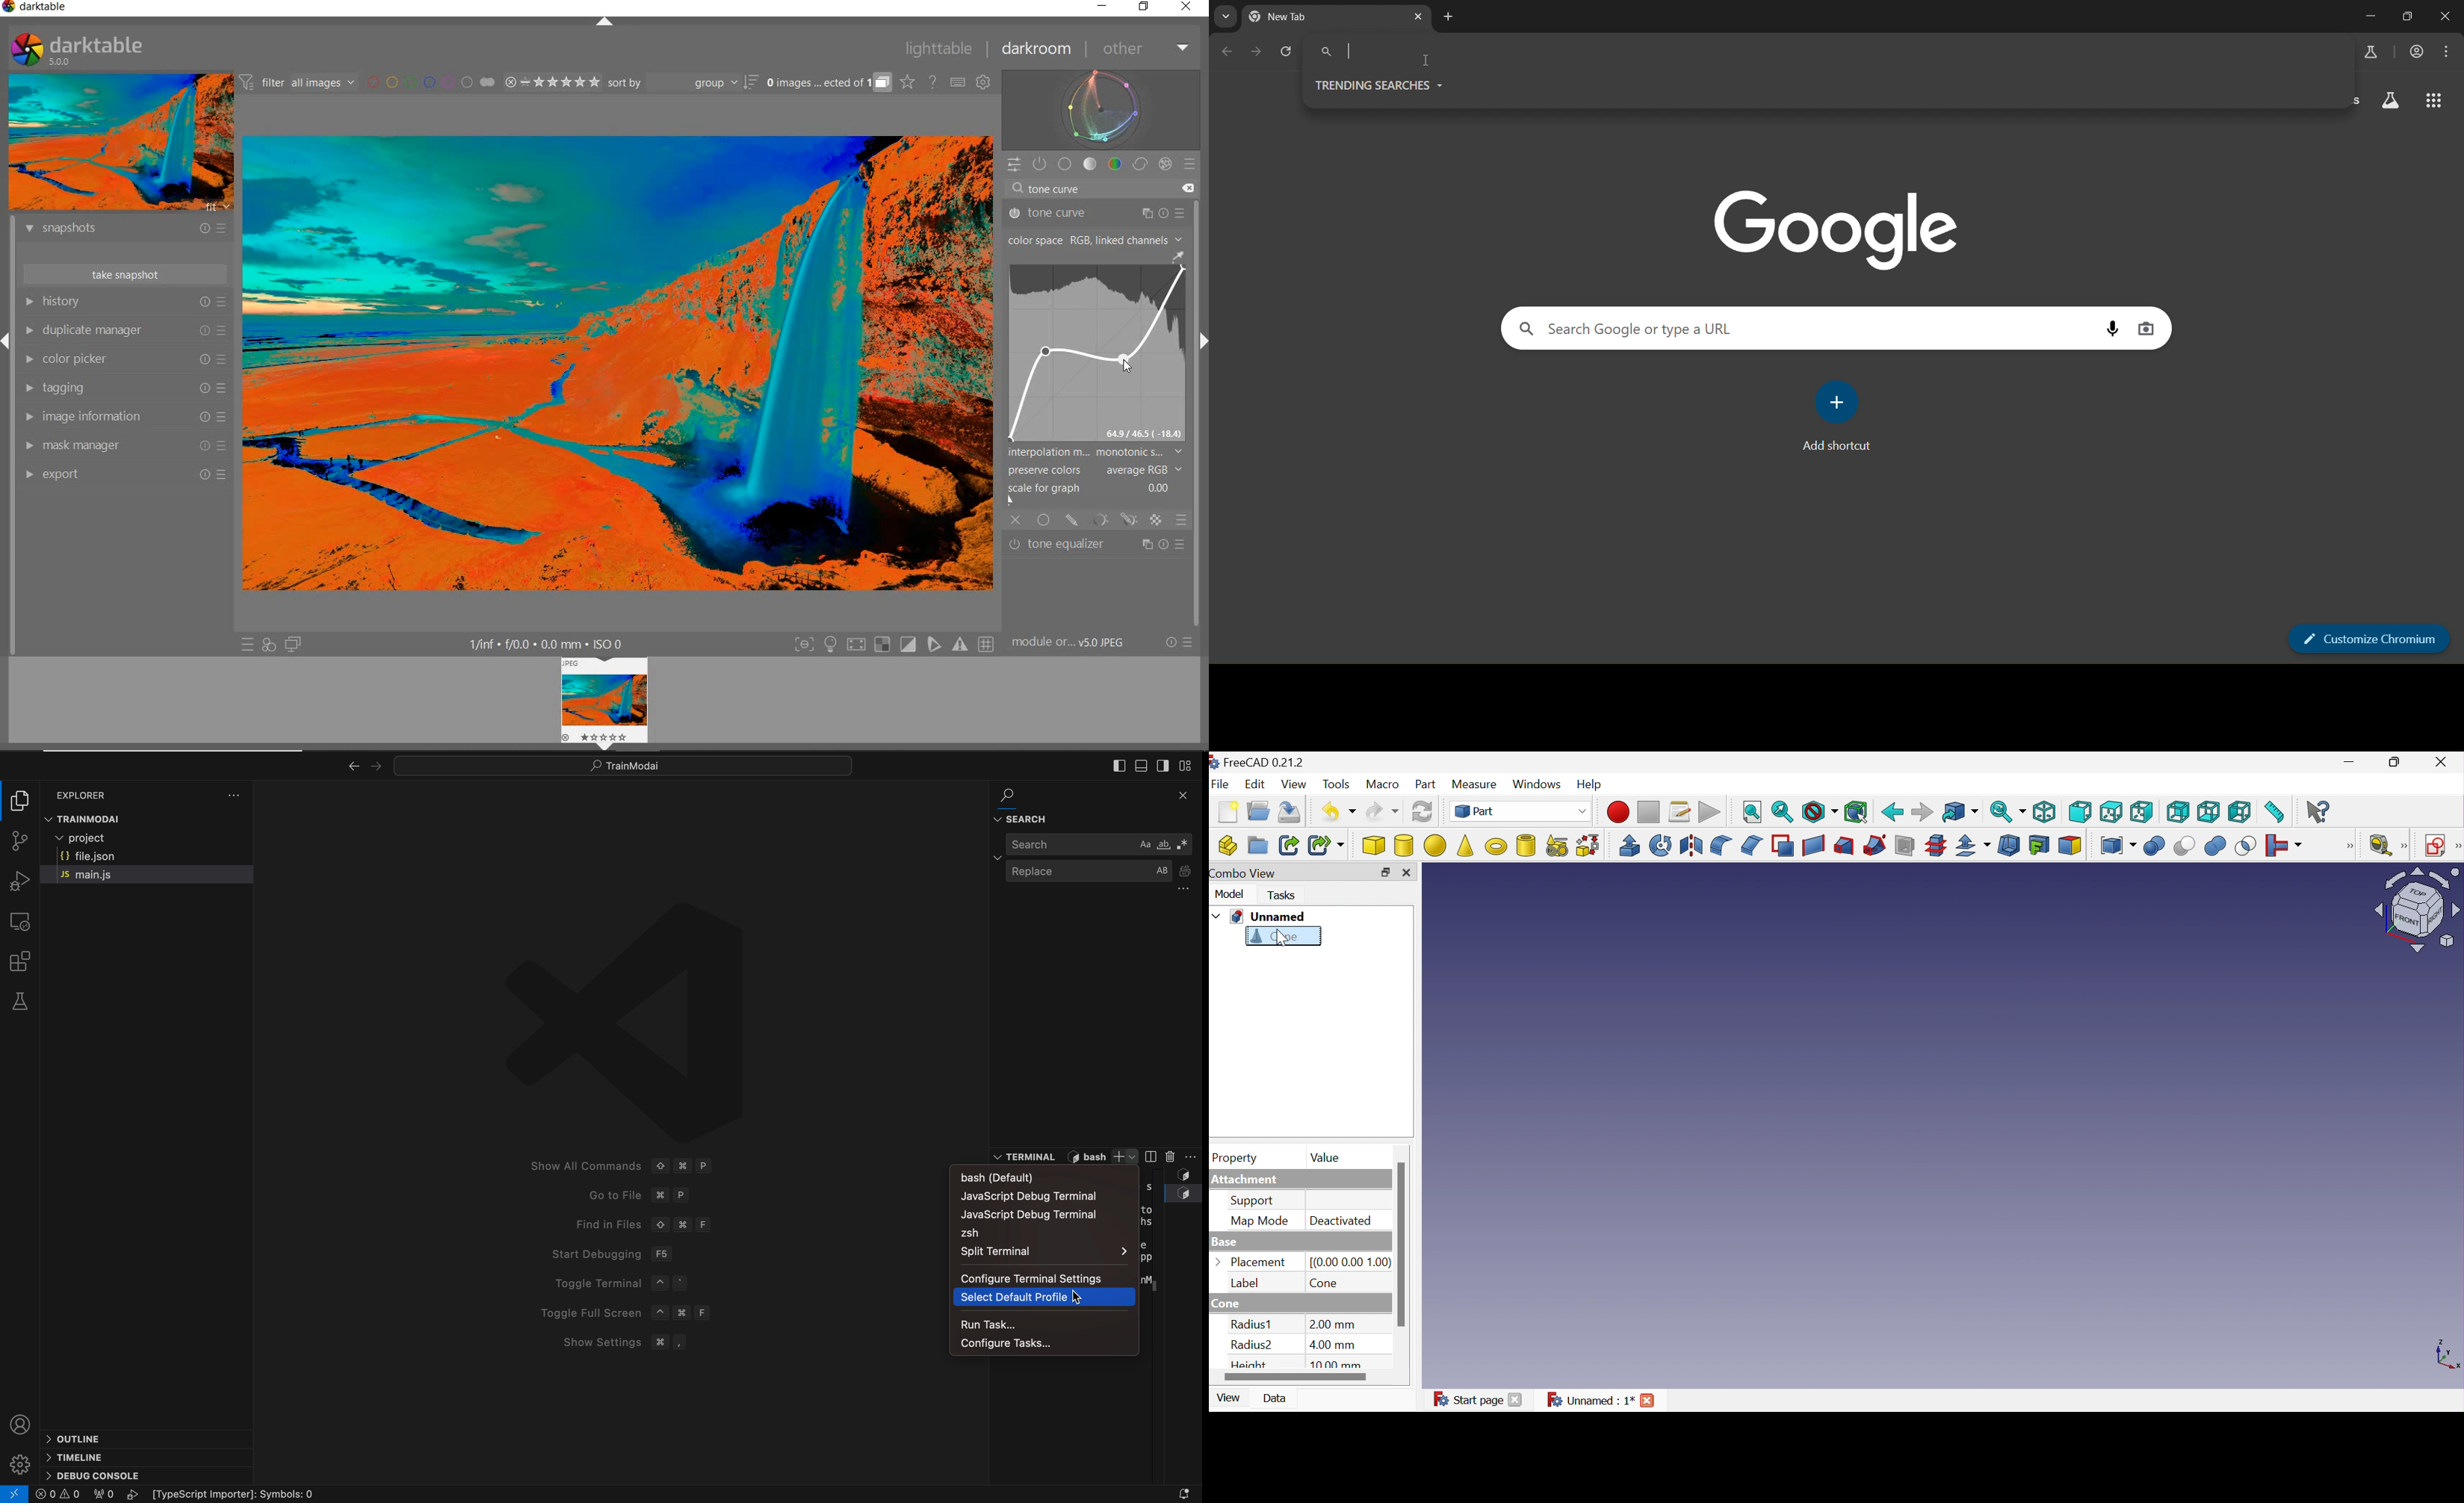 This screenshot has height=1512, width=2464. What do you see at coordinates (1351, 1263) in the screenshot?
I see `[(0.00 0.00 1.00)` at bounding box center [1351, 1263].